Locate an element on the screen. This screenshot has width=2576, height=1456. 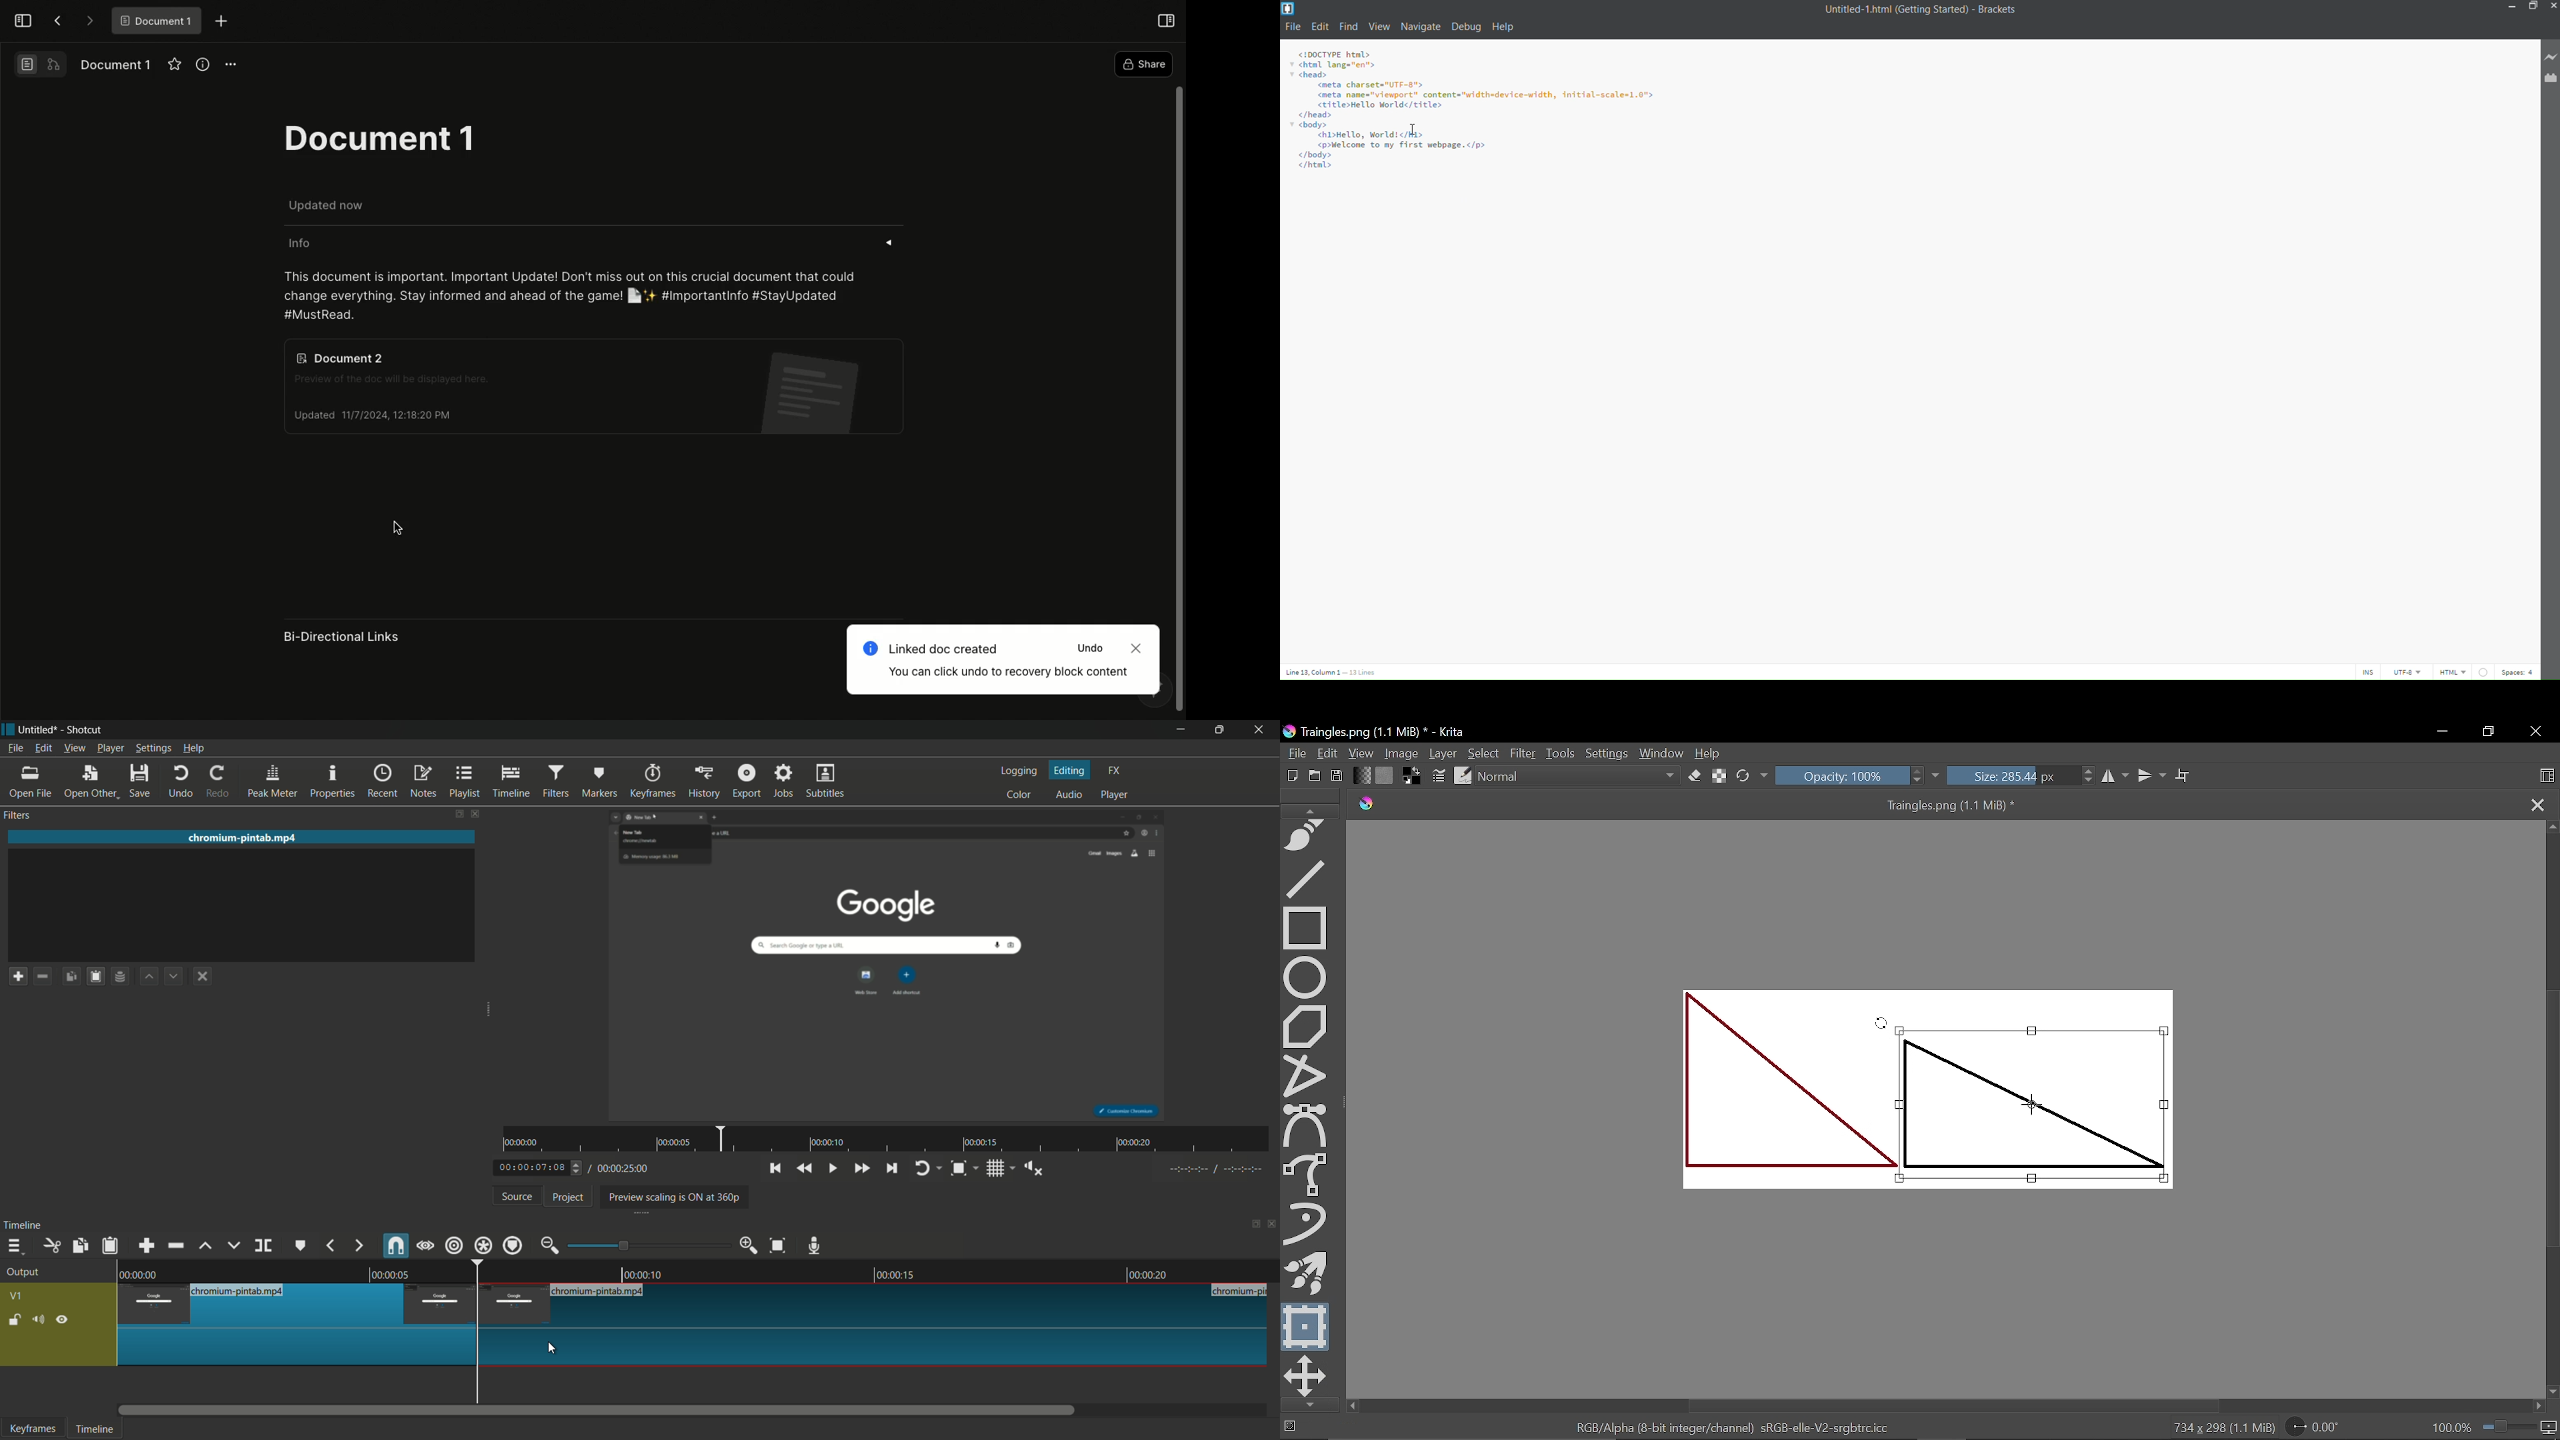
This document is important. Important Update! Don't miss out on this crucial document that could
change everything. Stay informed and ahead of the game! [la + #Importantinfo #StayUpdated
#MustRead. is located at coordinates (568, 294).